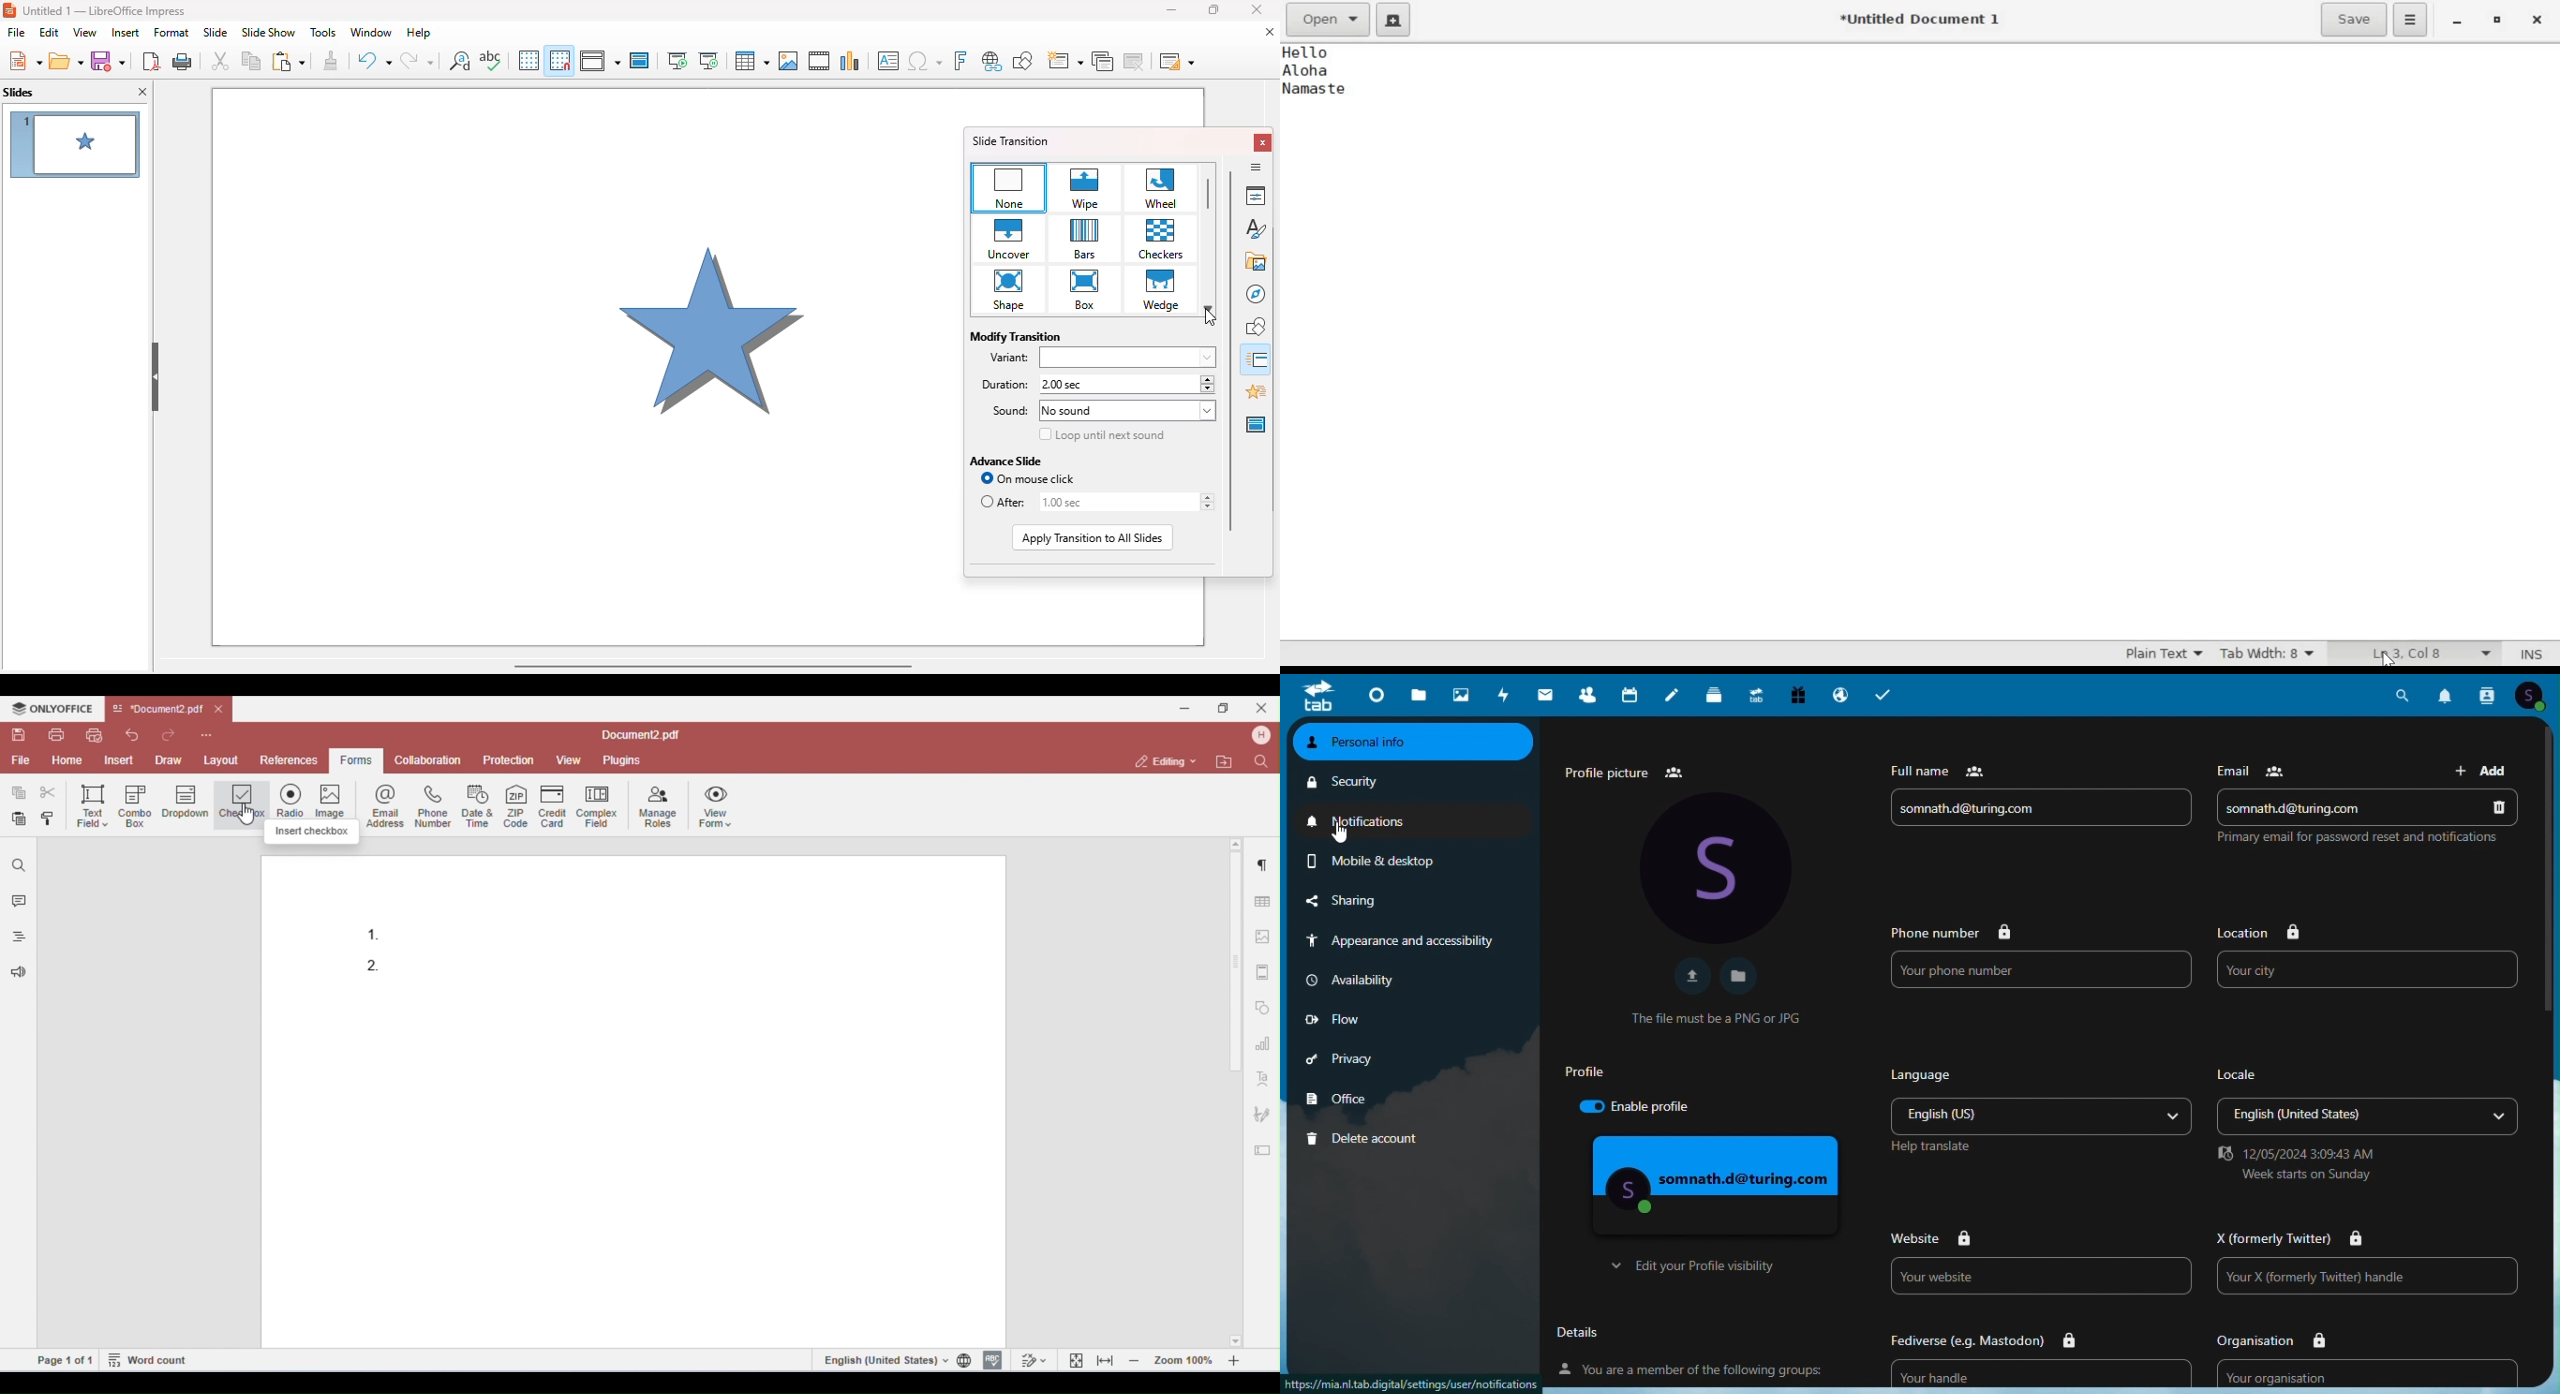 Image resolution: width=2576 pixels, height=1400 pixels. I want to click on master slide, so click(1256, 424).